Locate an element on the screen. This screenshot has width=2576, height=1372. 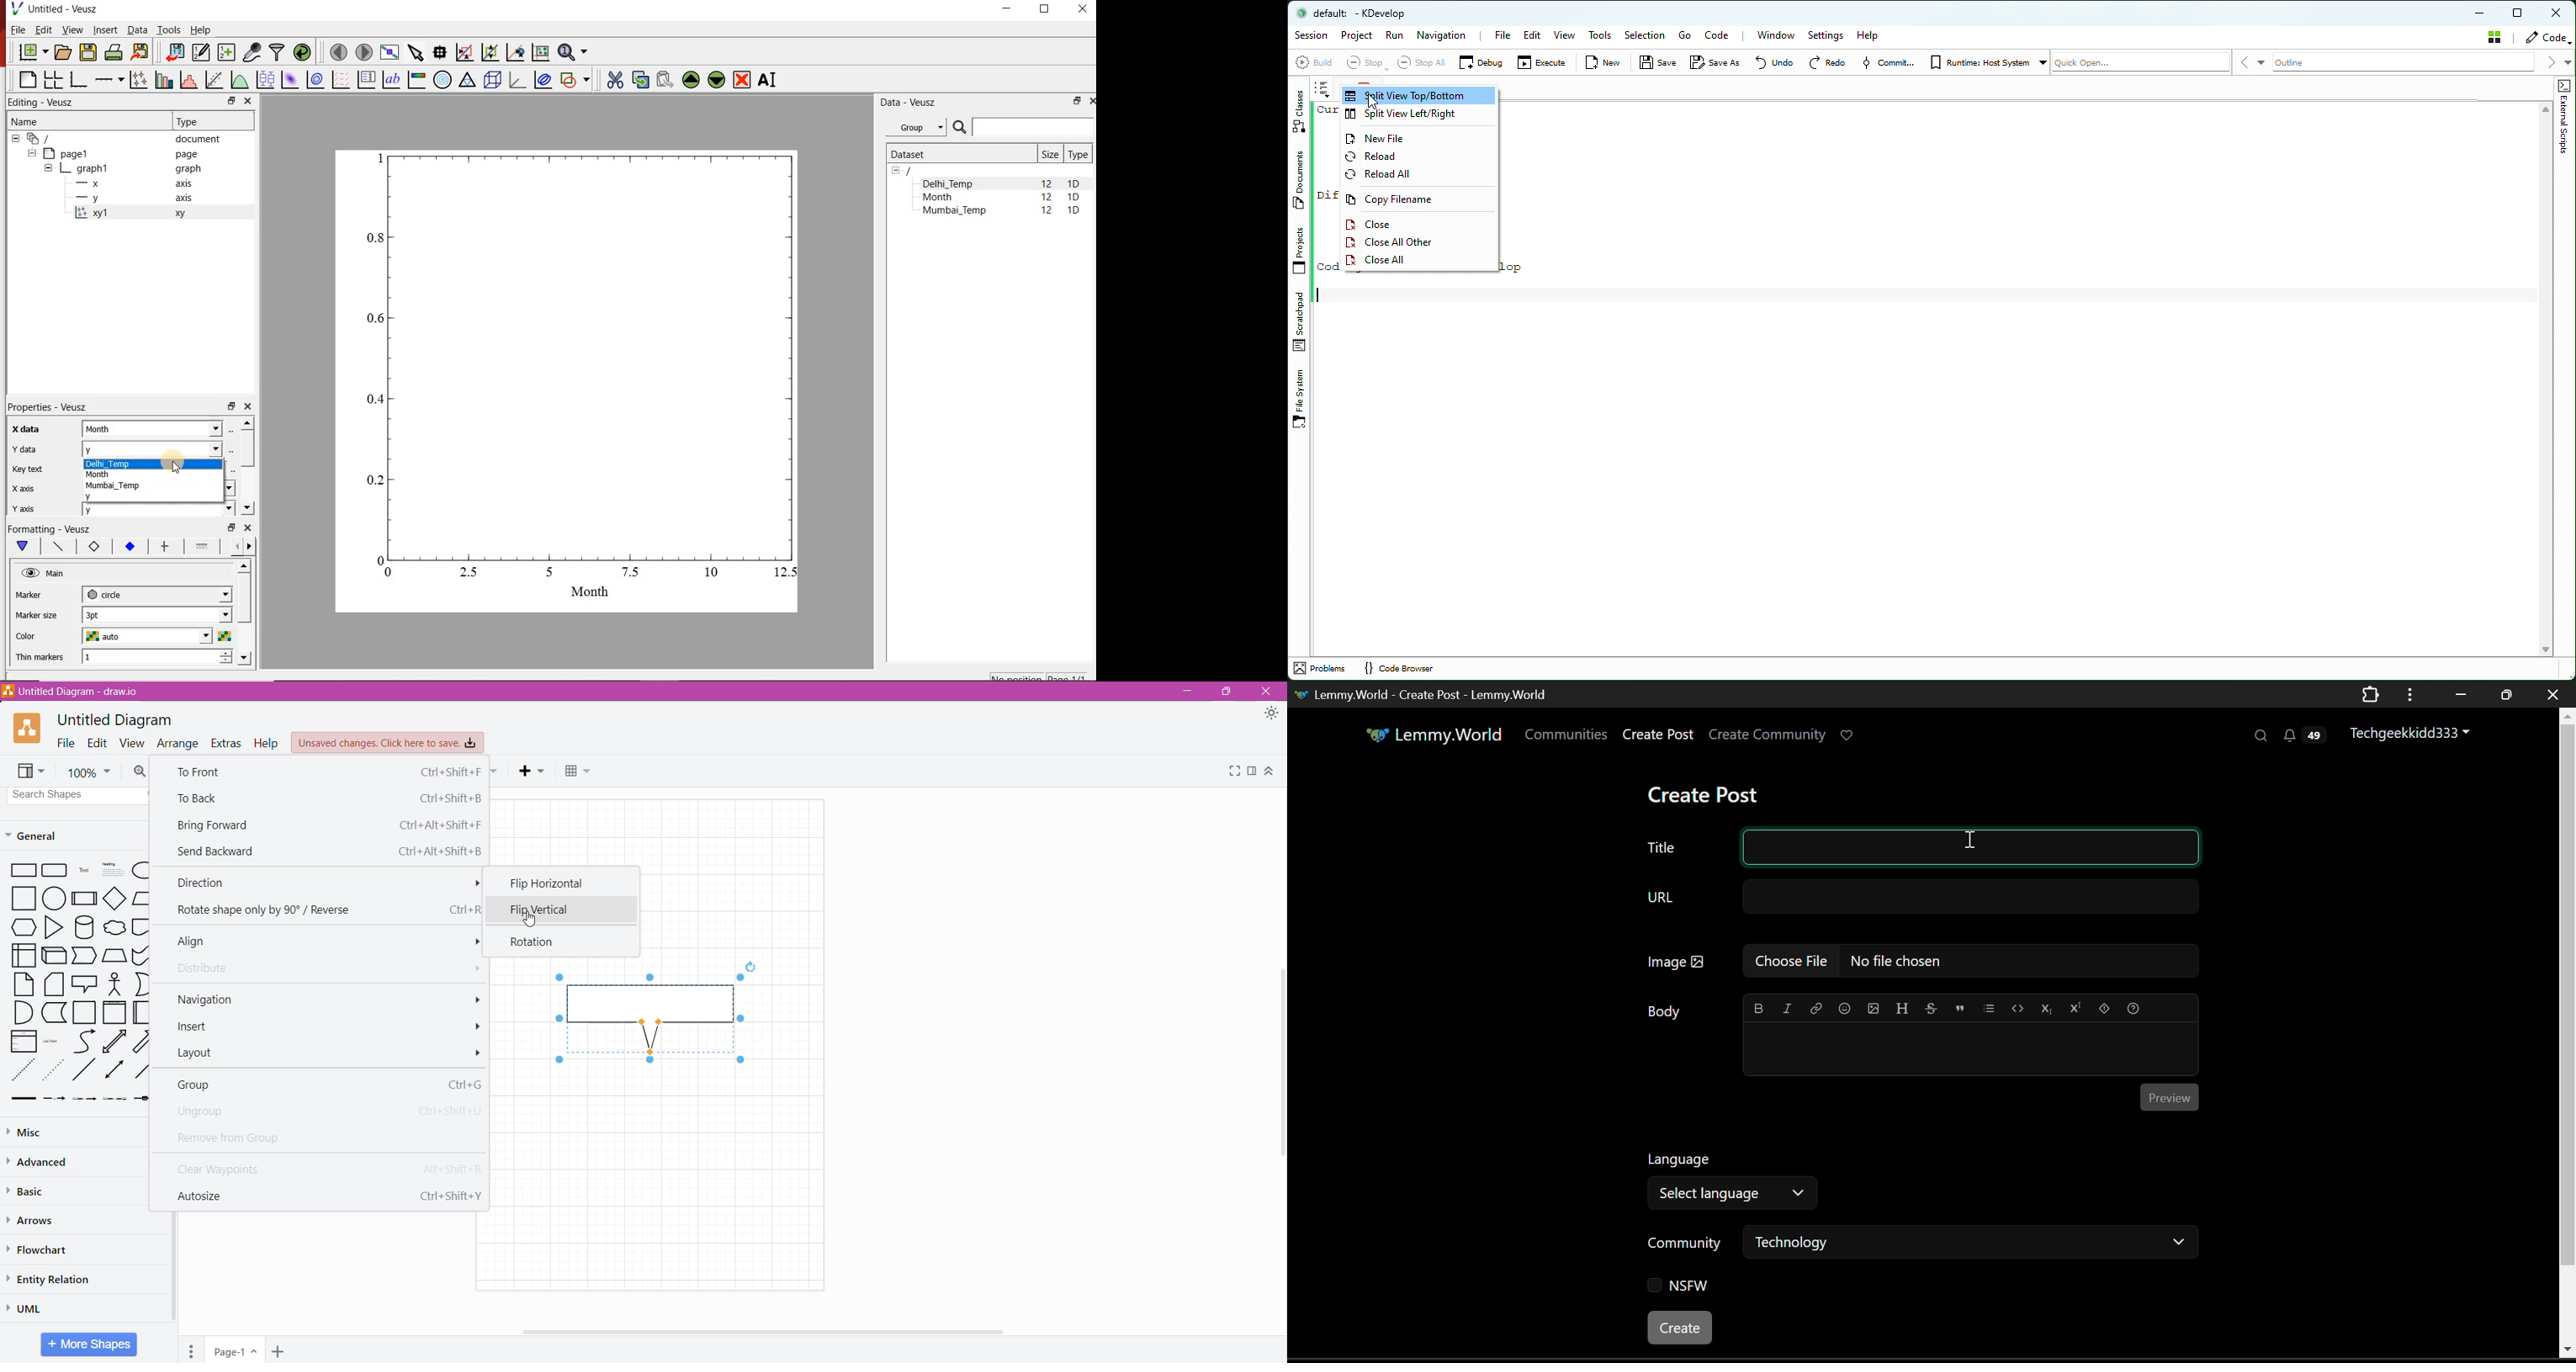
Format is located at coordinates (1252, 771).